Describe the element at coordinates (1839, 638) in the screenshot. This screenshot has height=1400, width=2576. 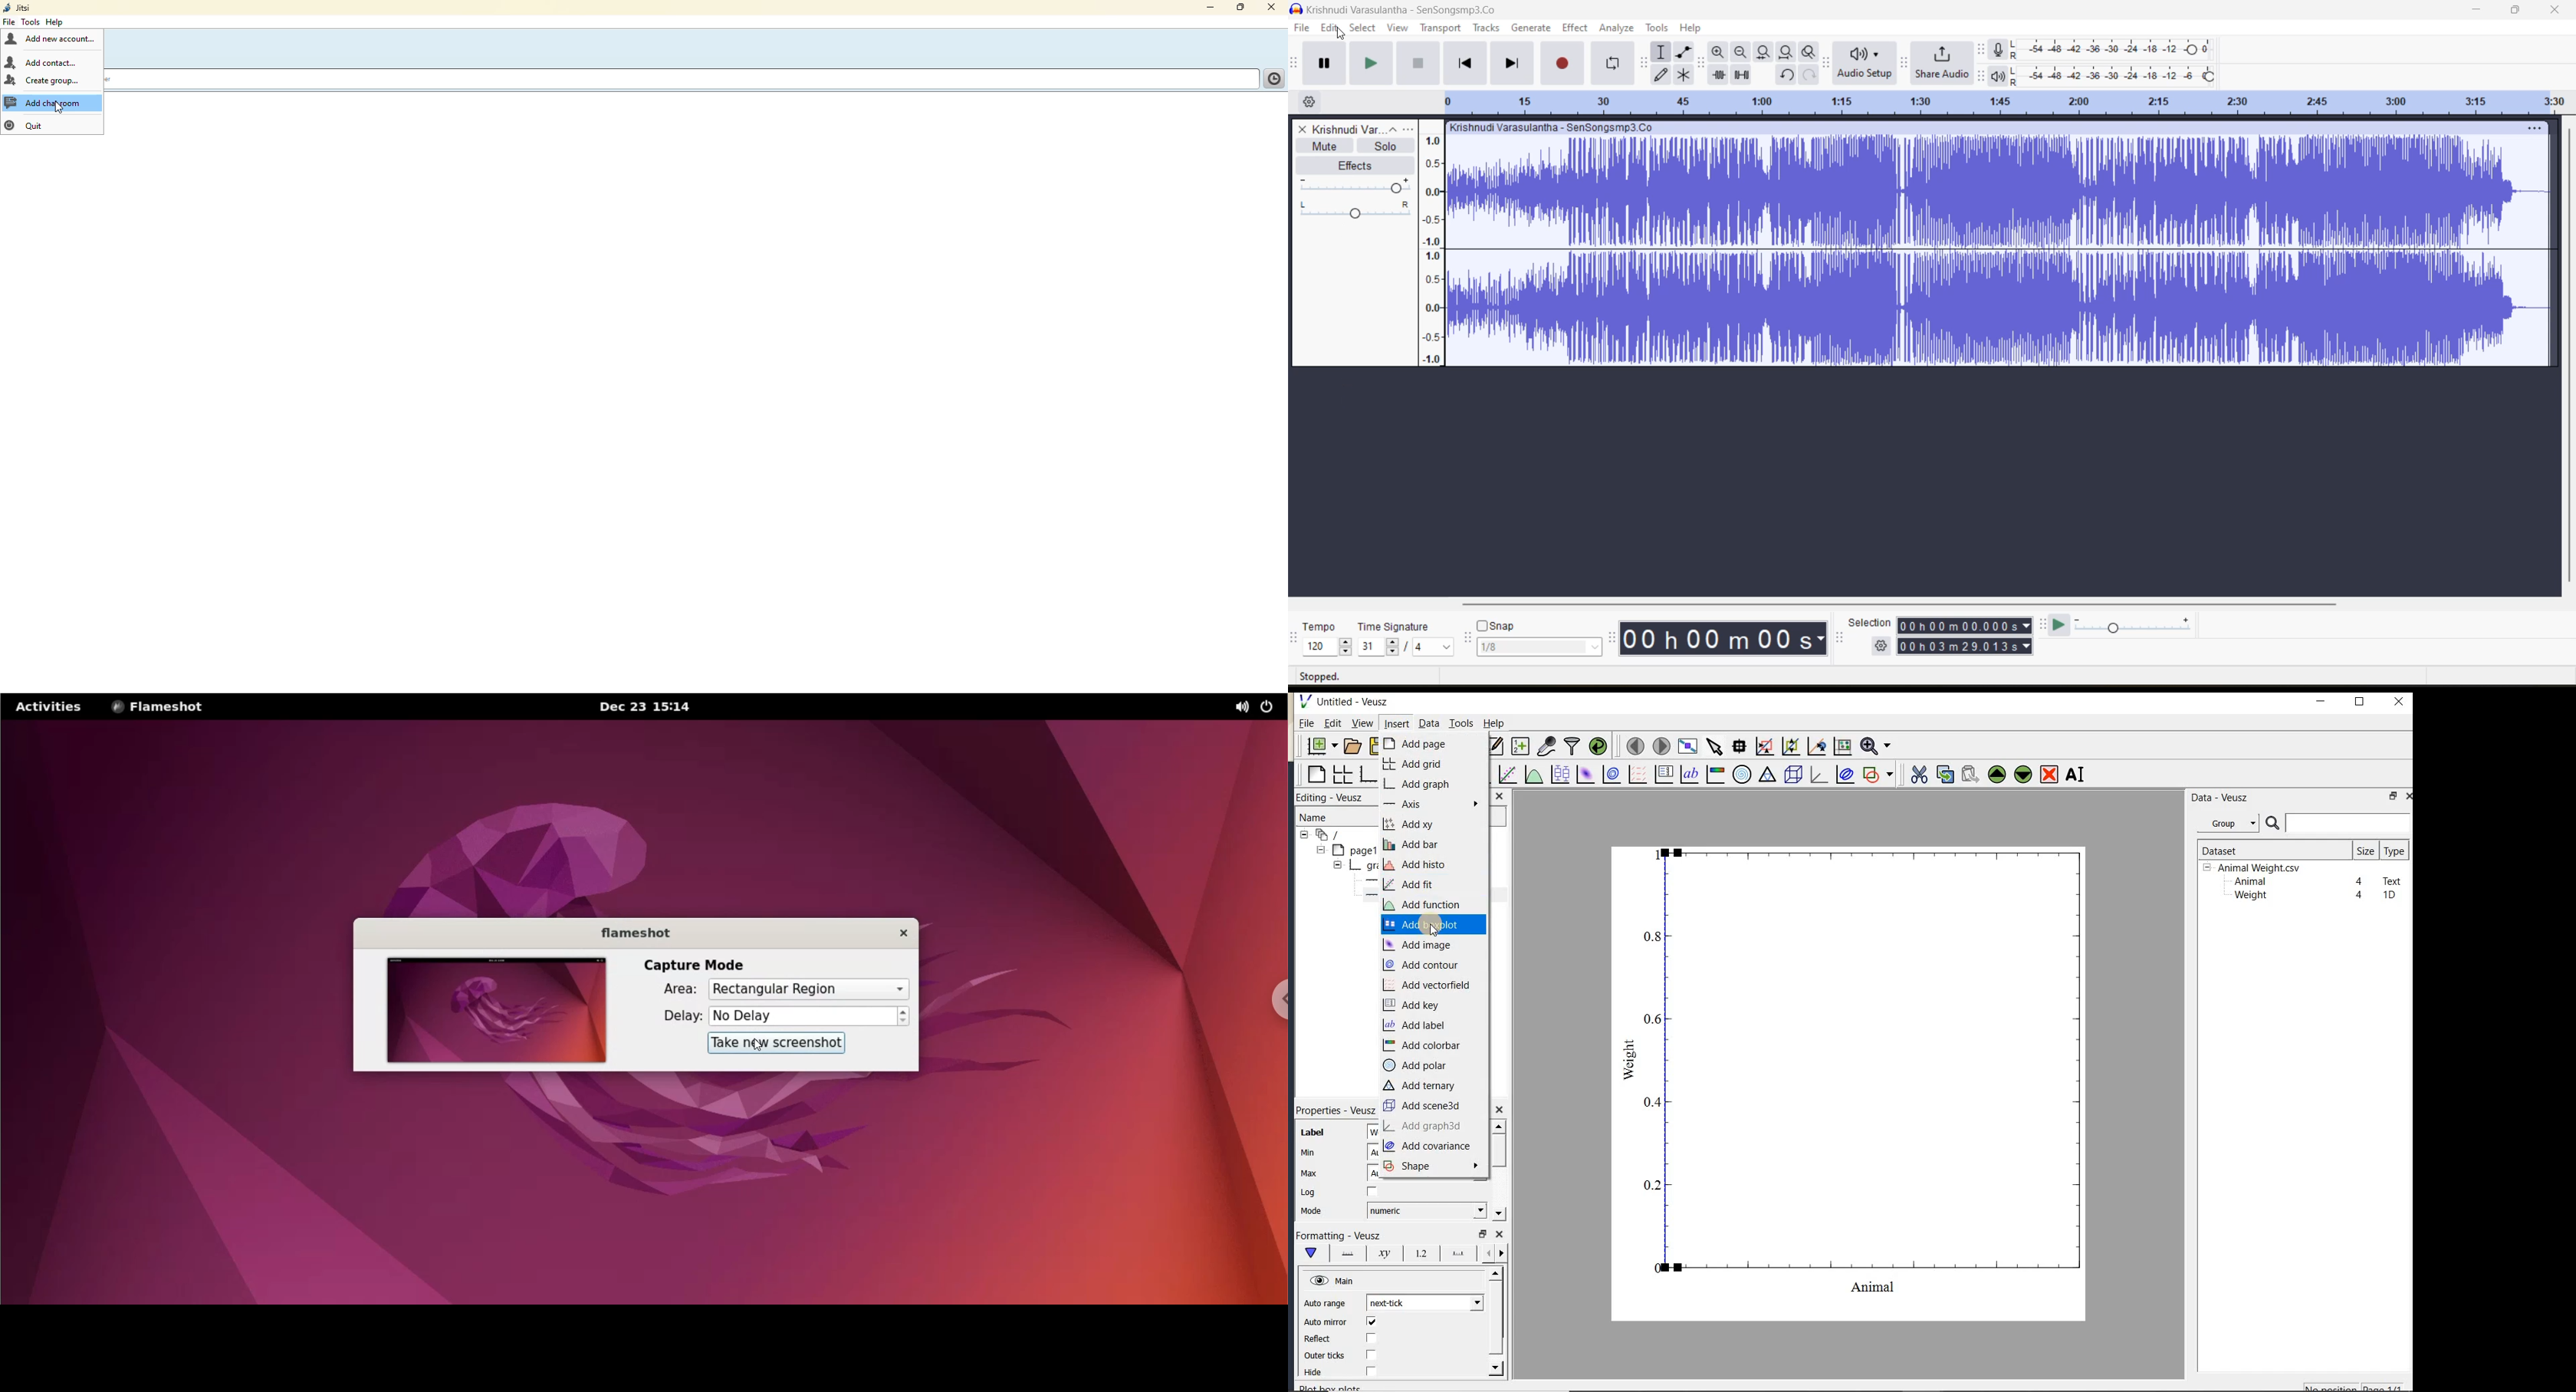
I see `selection tool bar` at that location.